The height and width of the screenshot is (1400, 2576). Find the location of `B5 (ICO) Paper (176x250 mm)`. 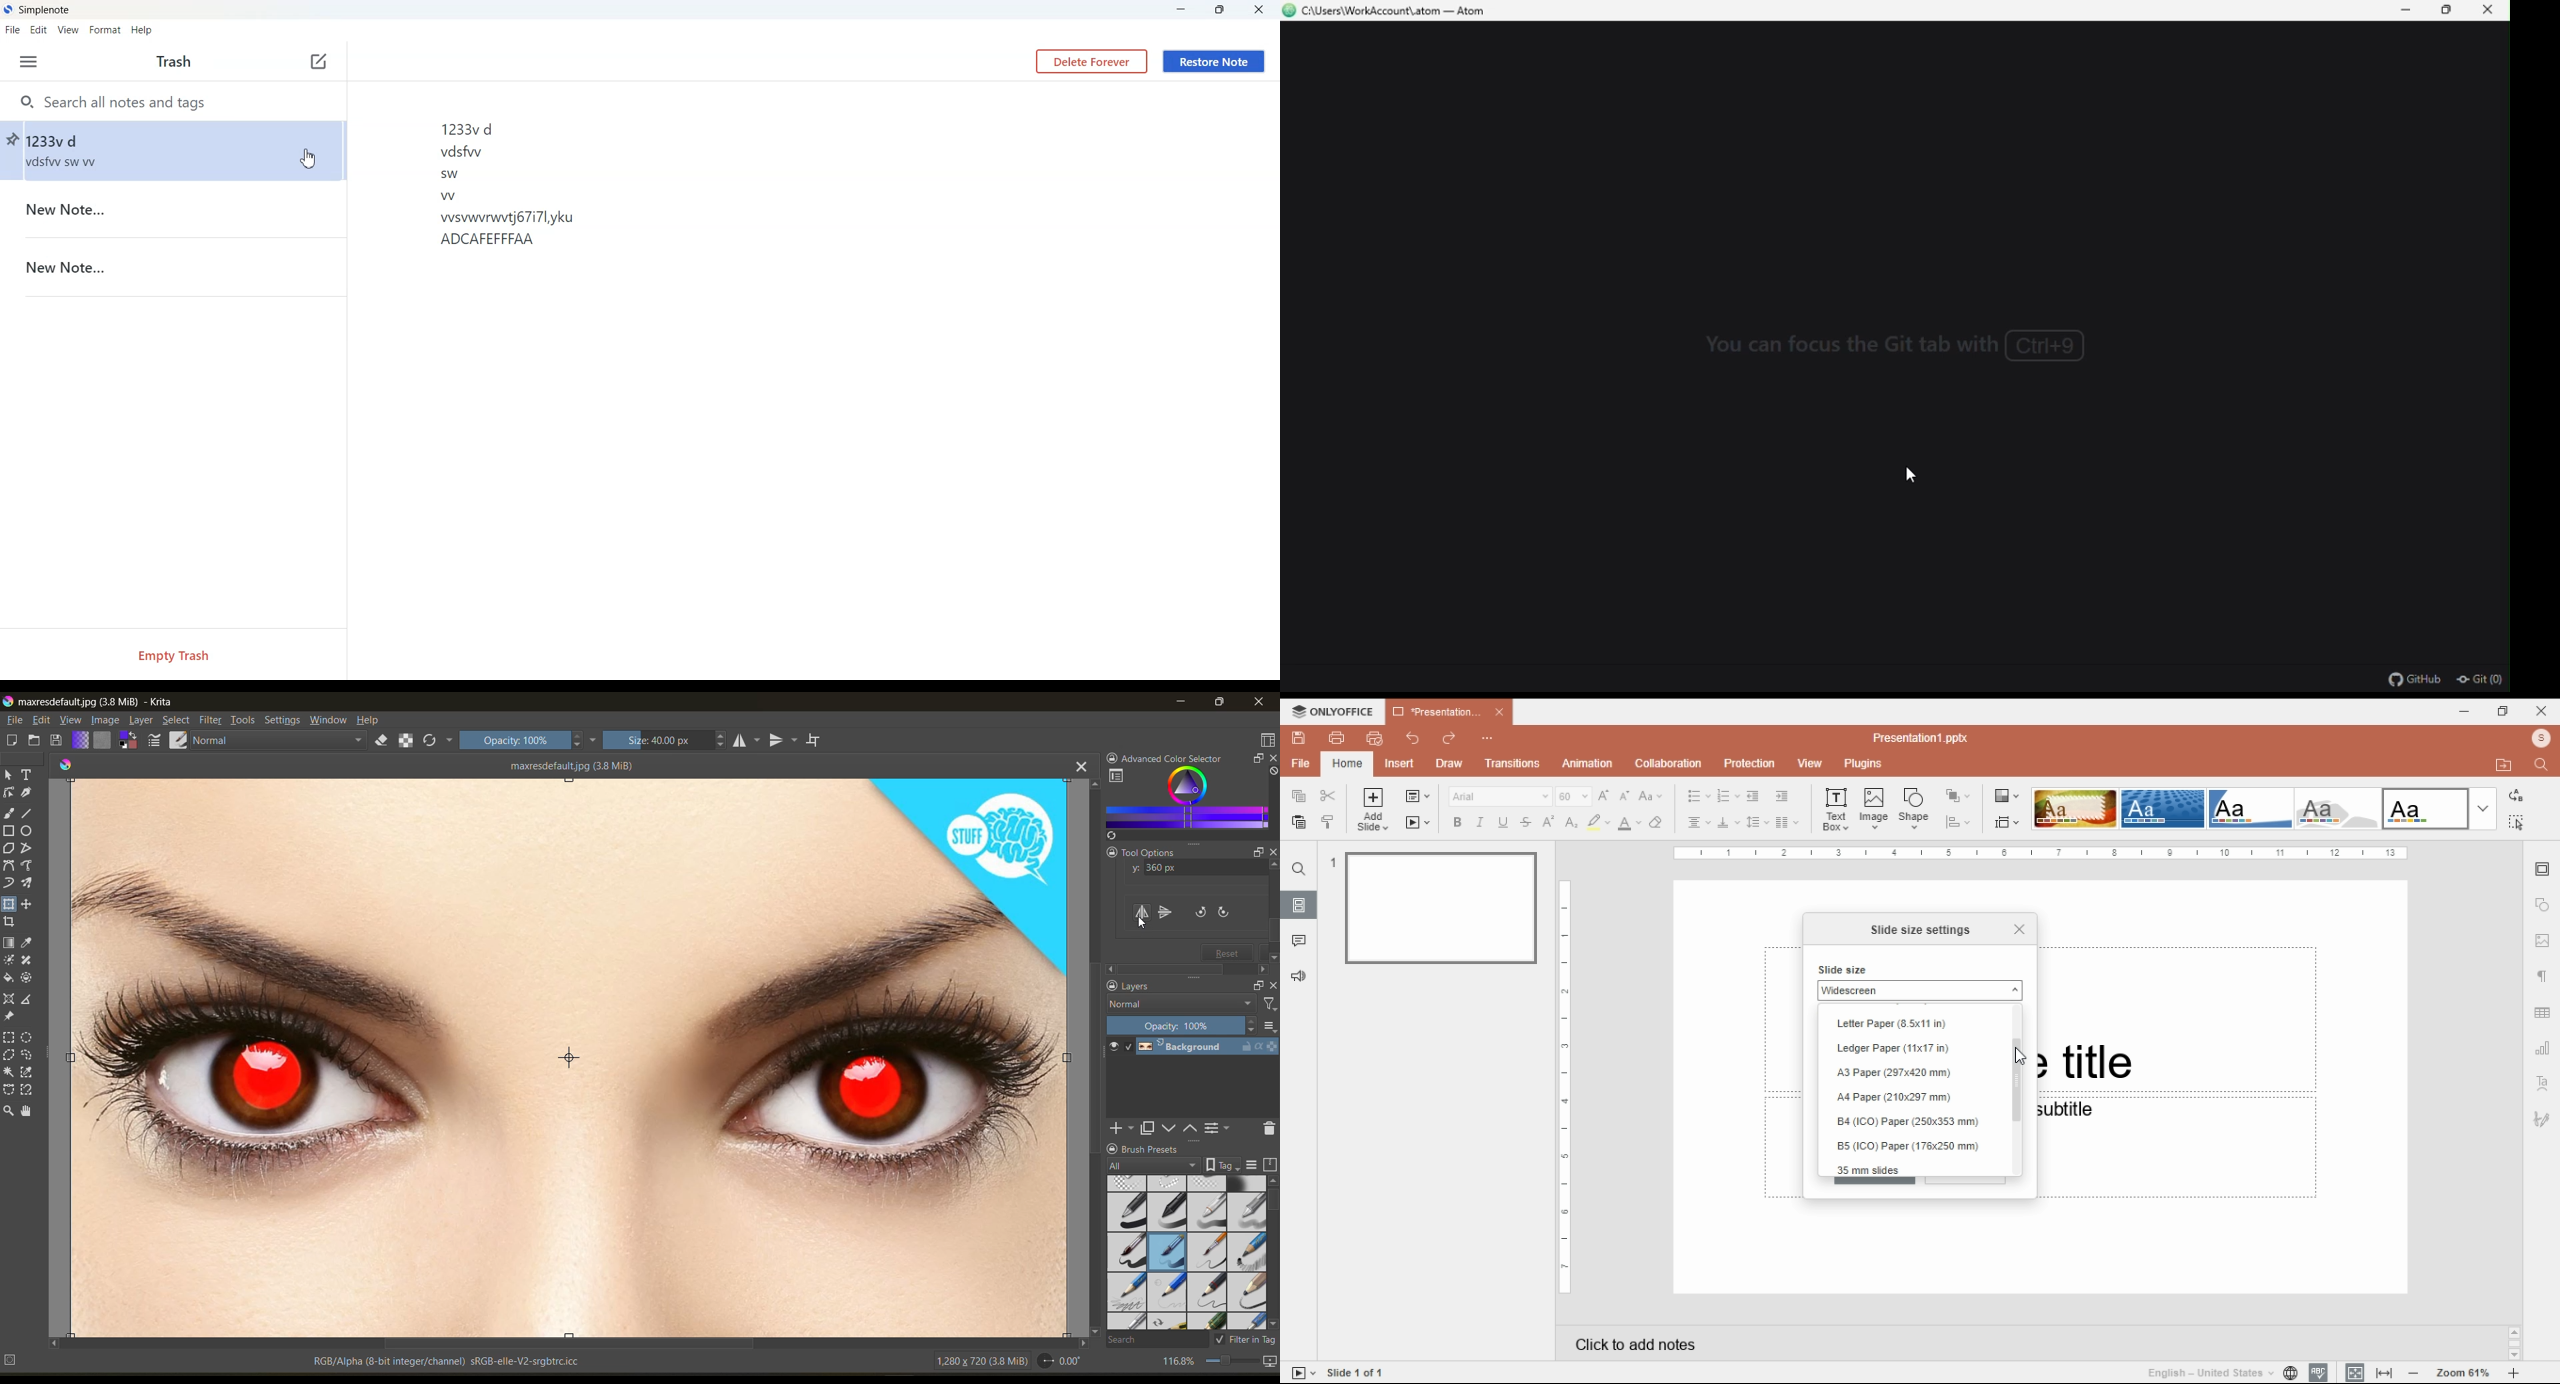

B5 (ICO) Paper (176x250 mm) is located at coordinates (1908, 1146).